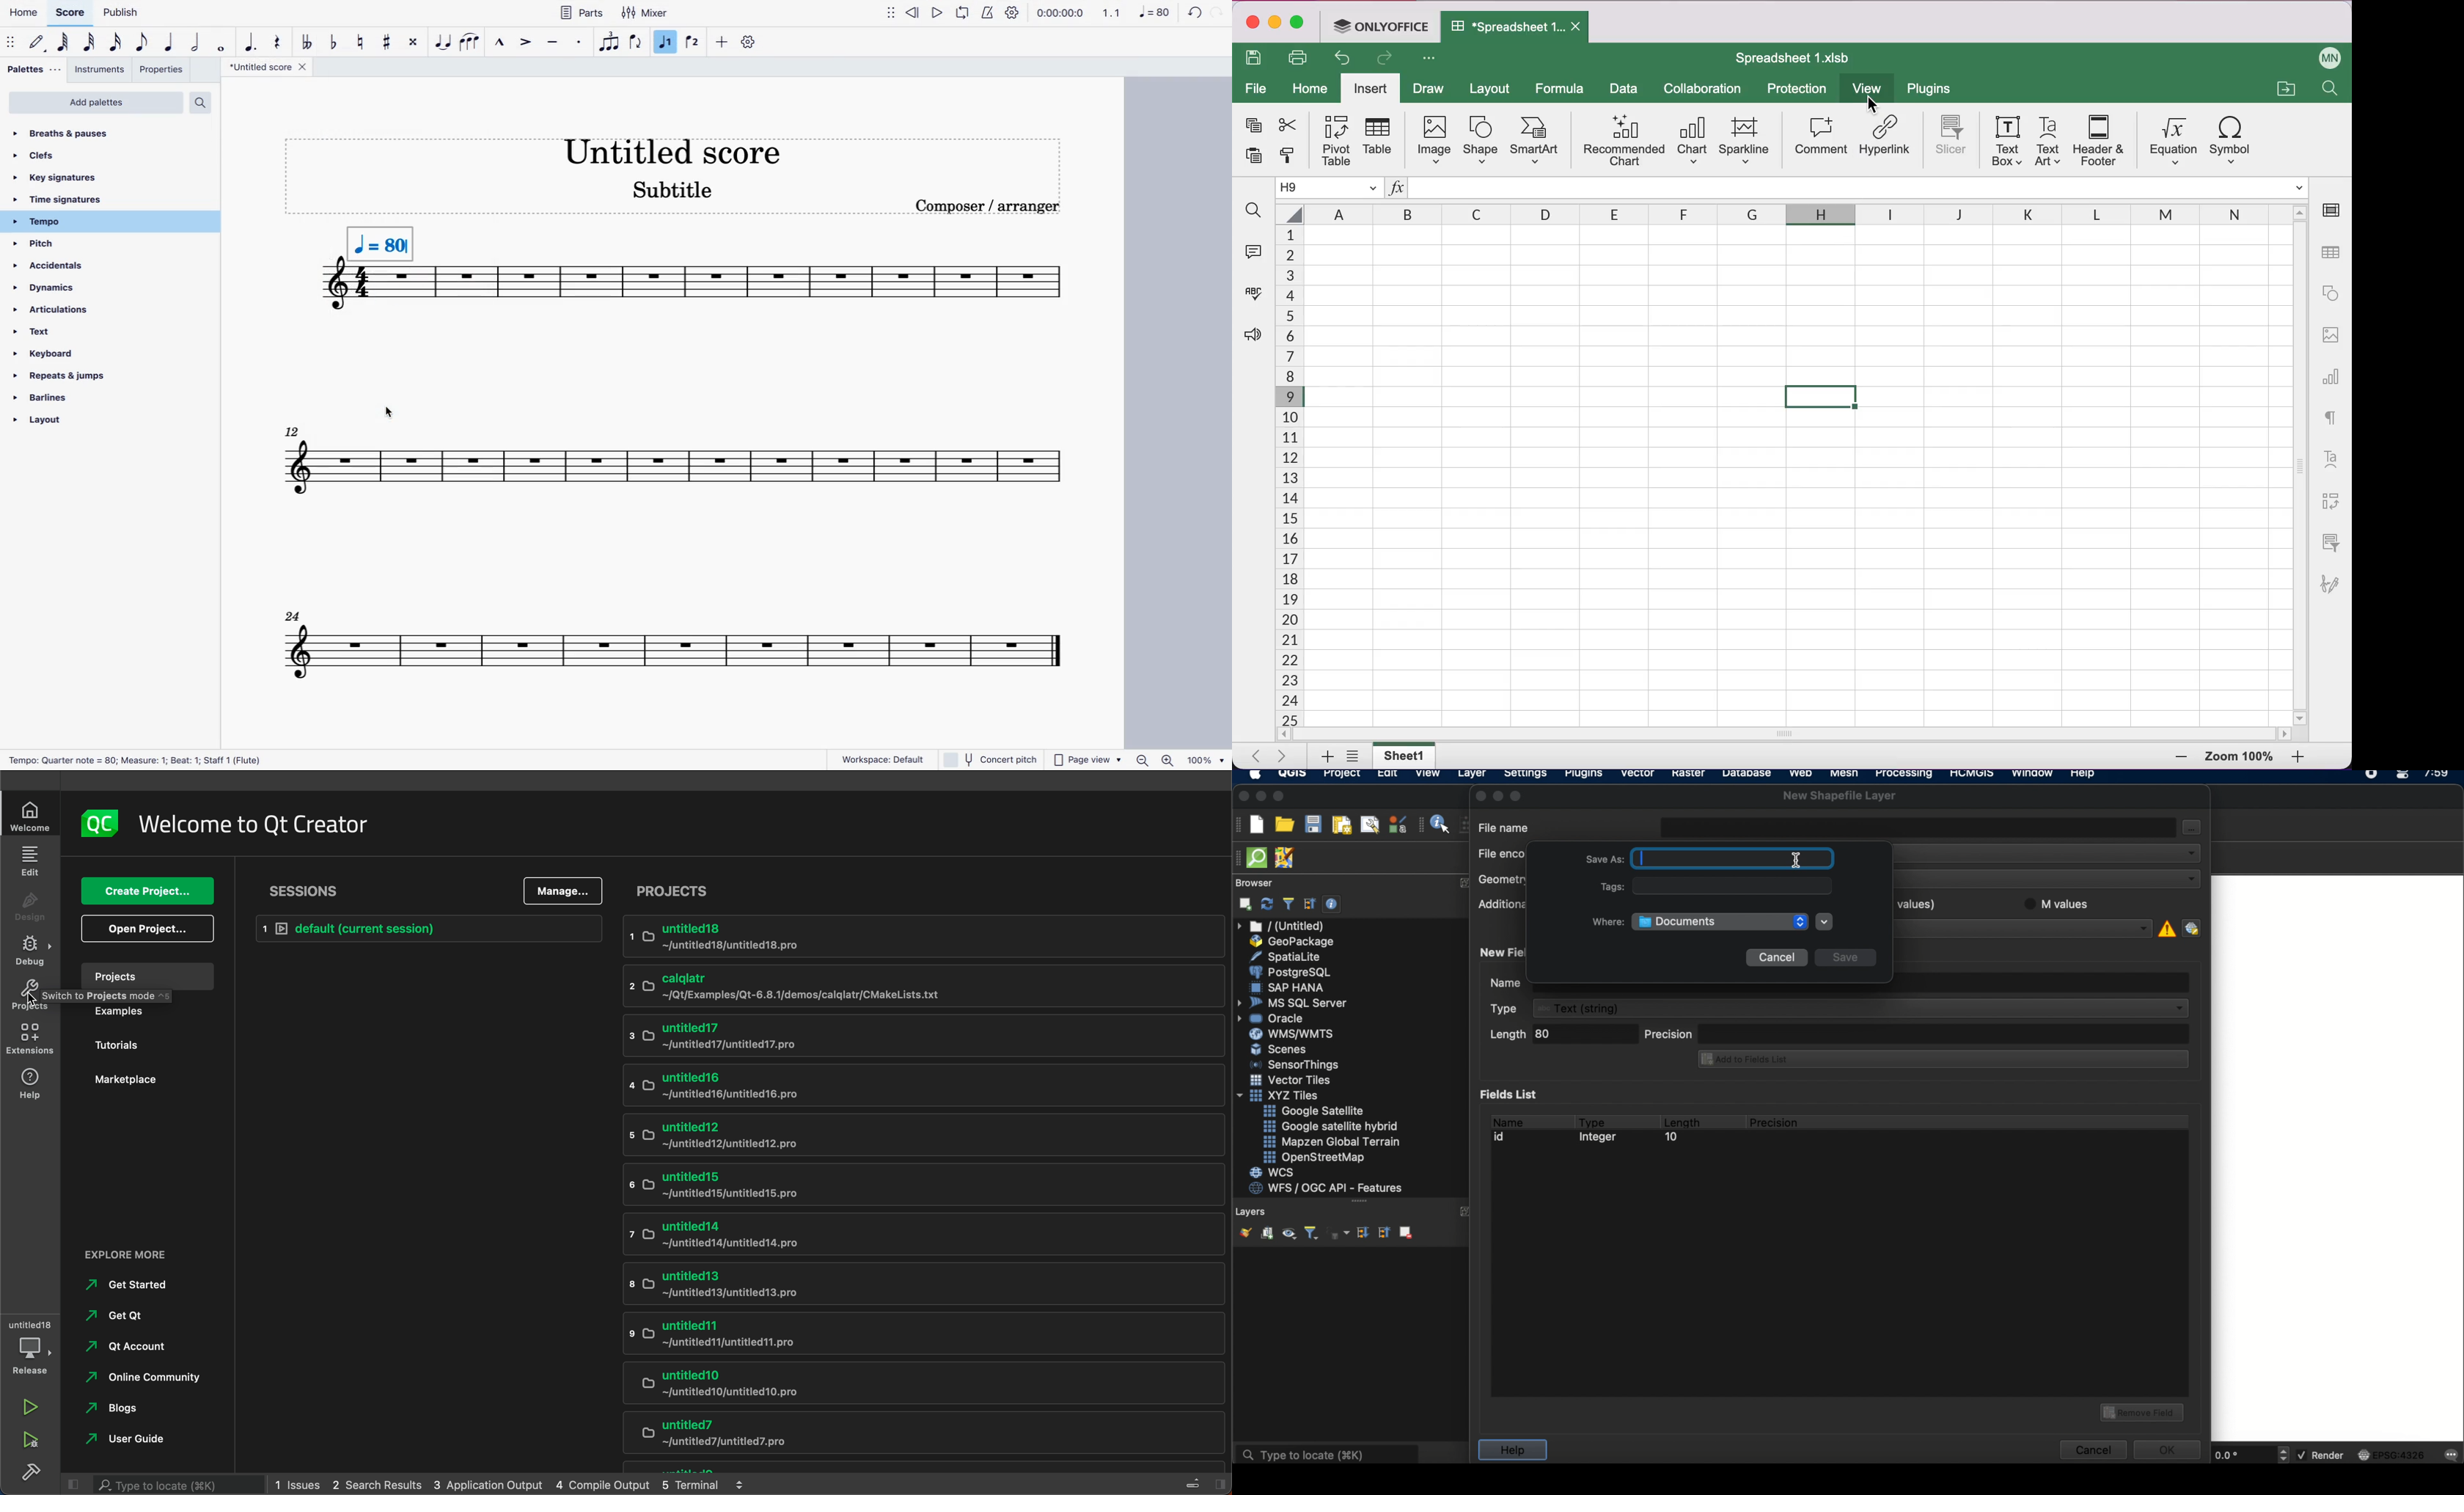 The image size is (2464, 1512). What do you see at coordinates (576, 15) in the screenshot?
I see `parts` at bounding box center [576, 15].